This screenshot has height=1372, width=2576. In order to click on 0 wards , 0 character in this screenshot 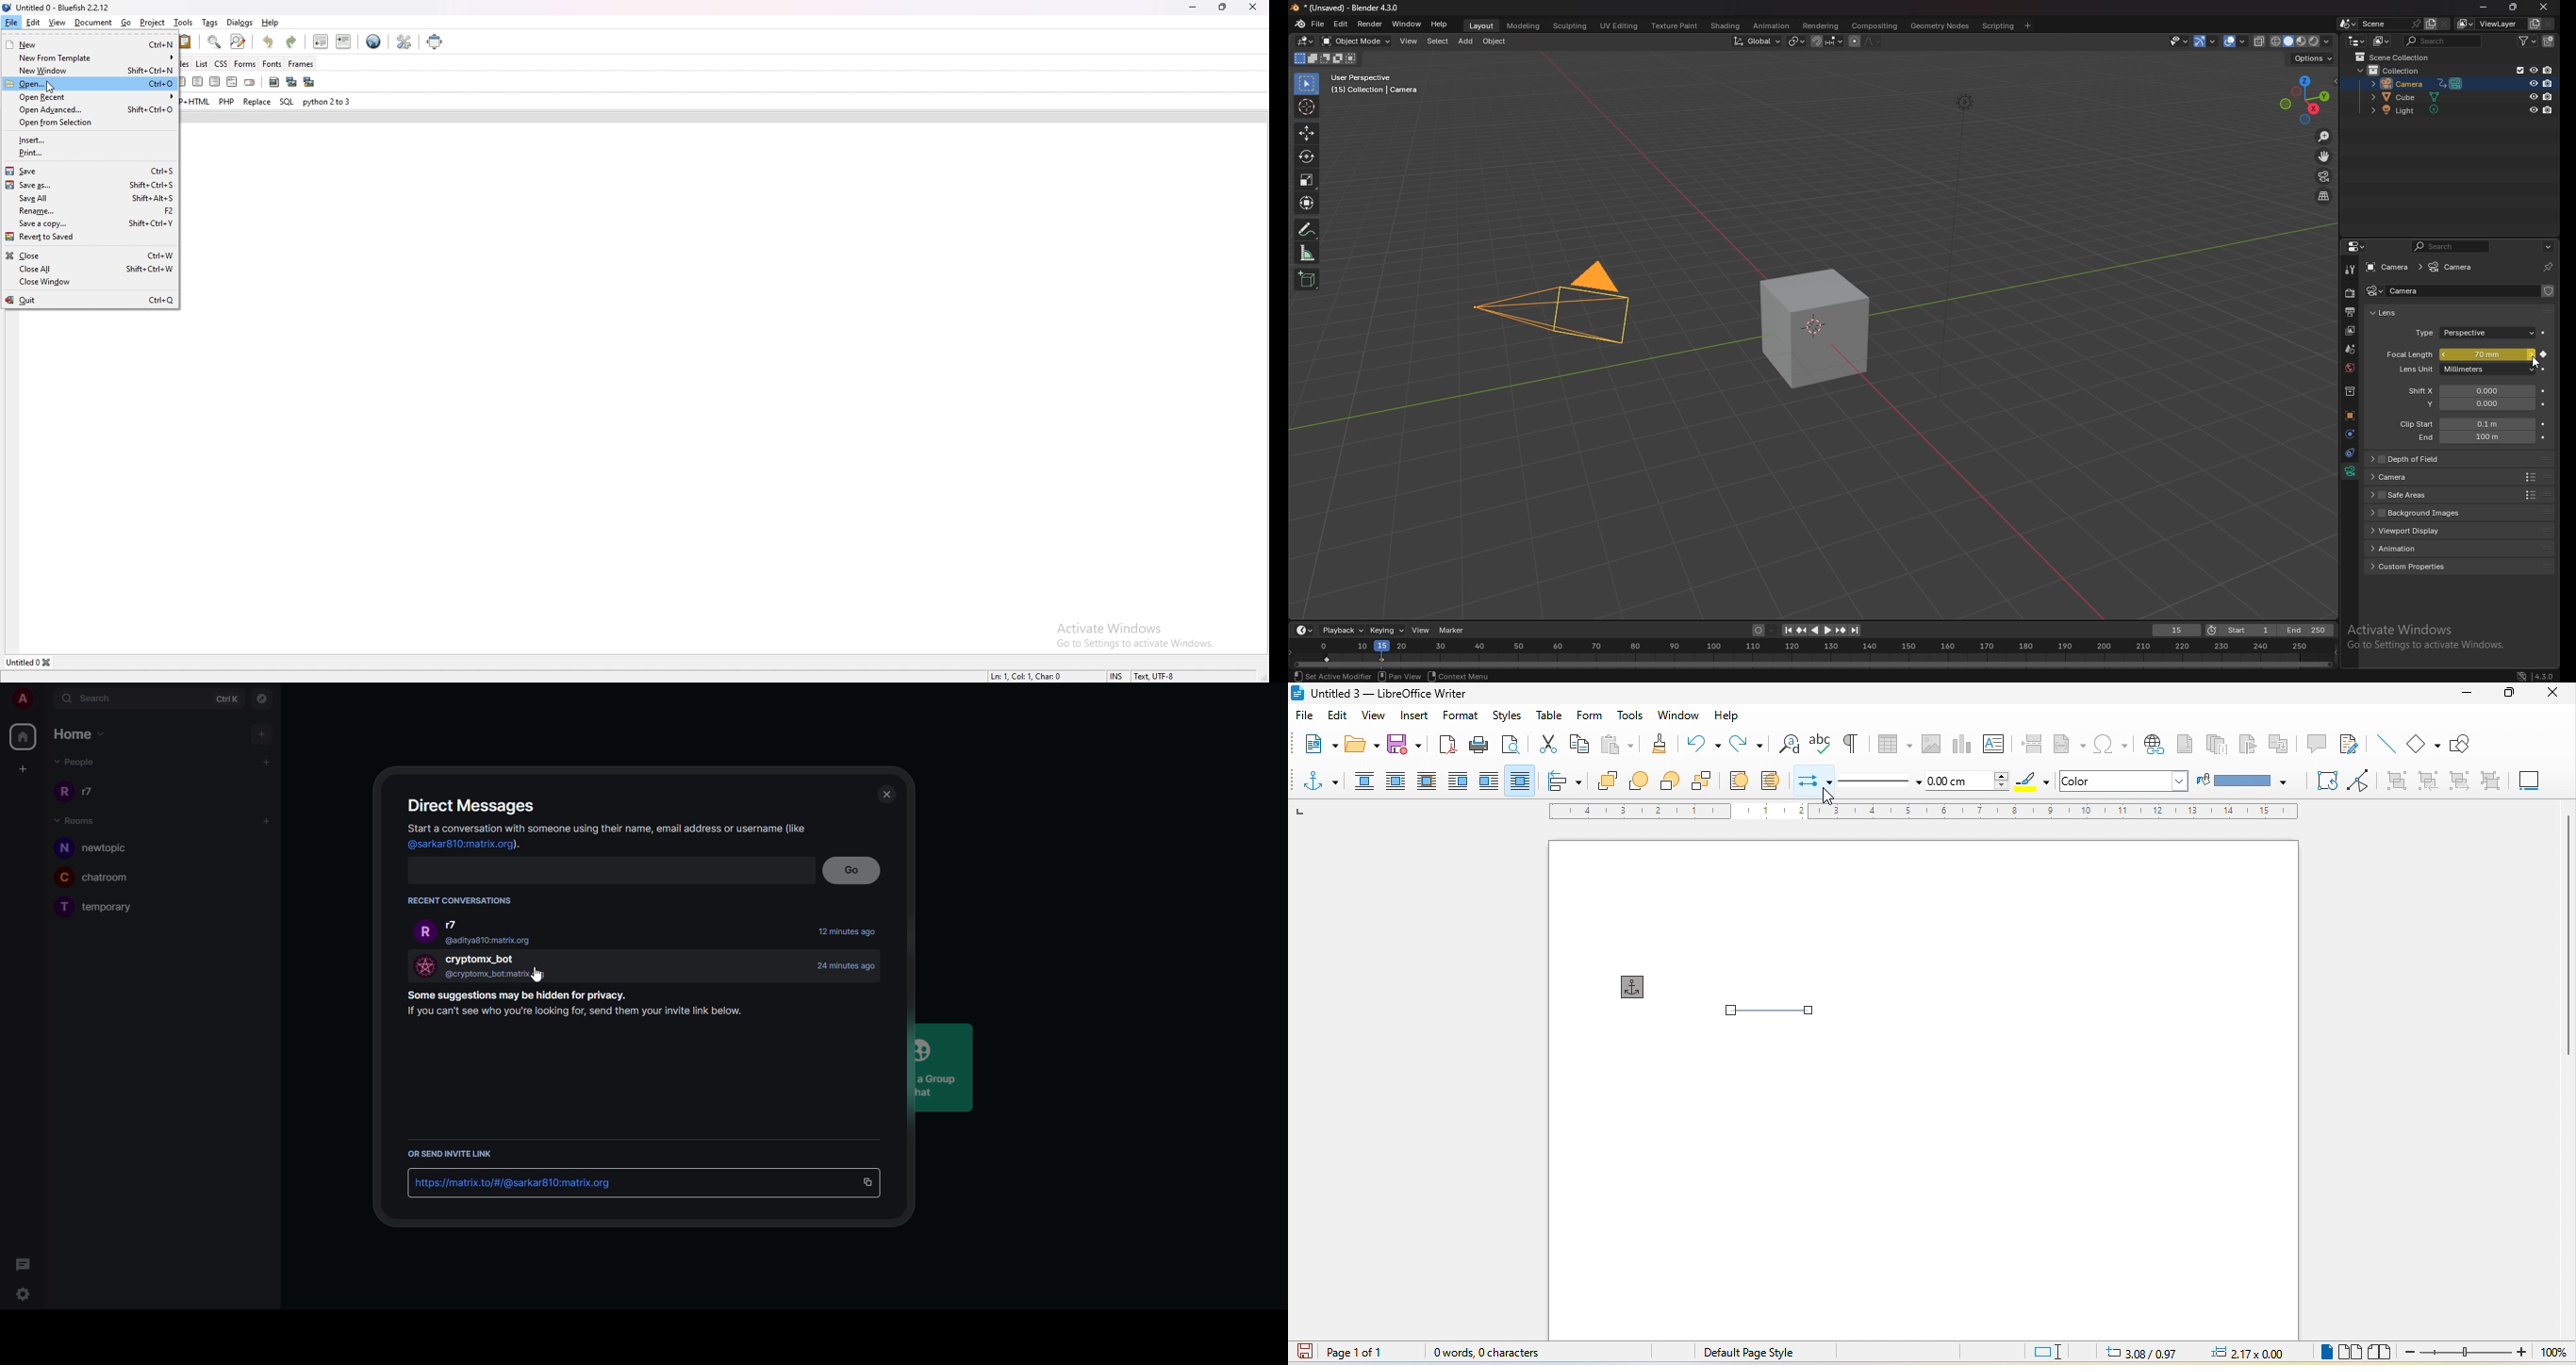, I will do `click(1488, 1353)`.